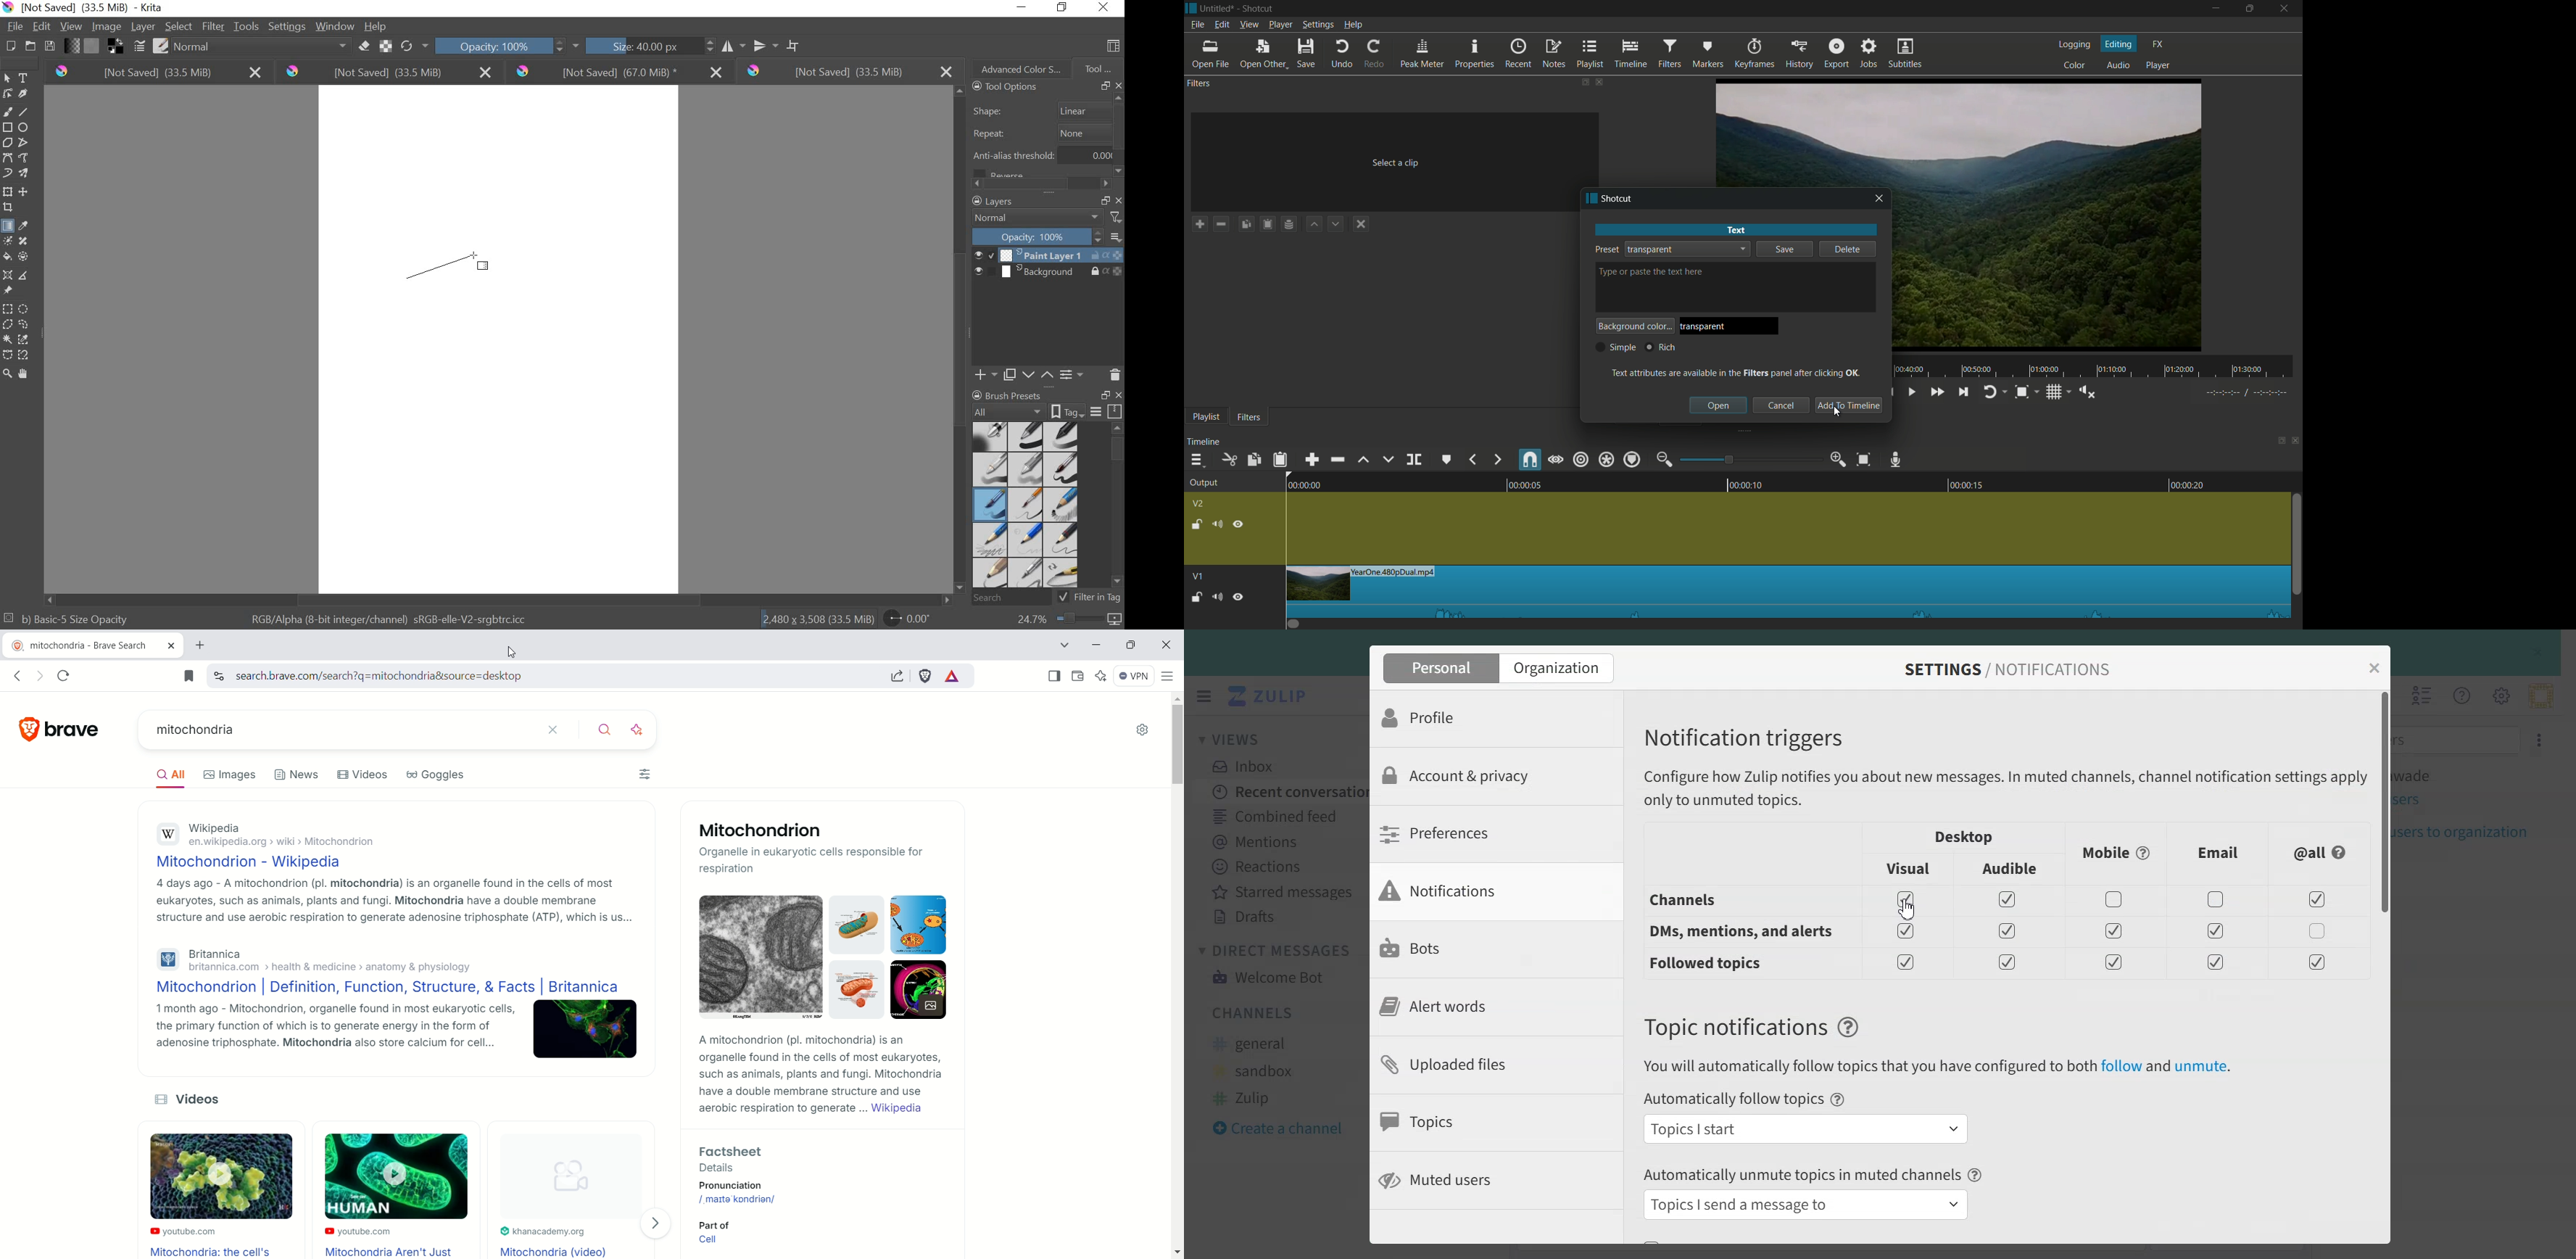 This screenshot has width=2576, height=1260. Describe the element at coordinates (1106, 396) in the screenshot. I see `RESTORE DOWN` at that location.